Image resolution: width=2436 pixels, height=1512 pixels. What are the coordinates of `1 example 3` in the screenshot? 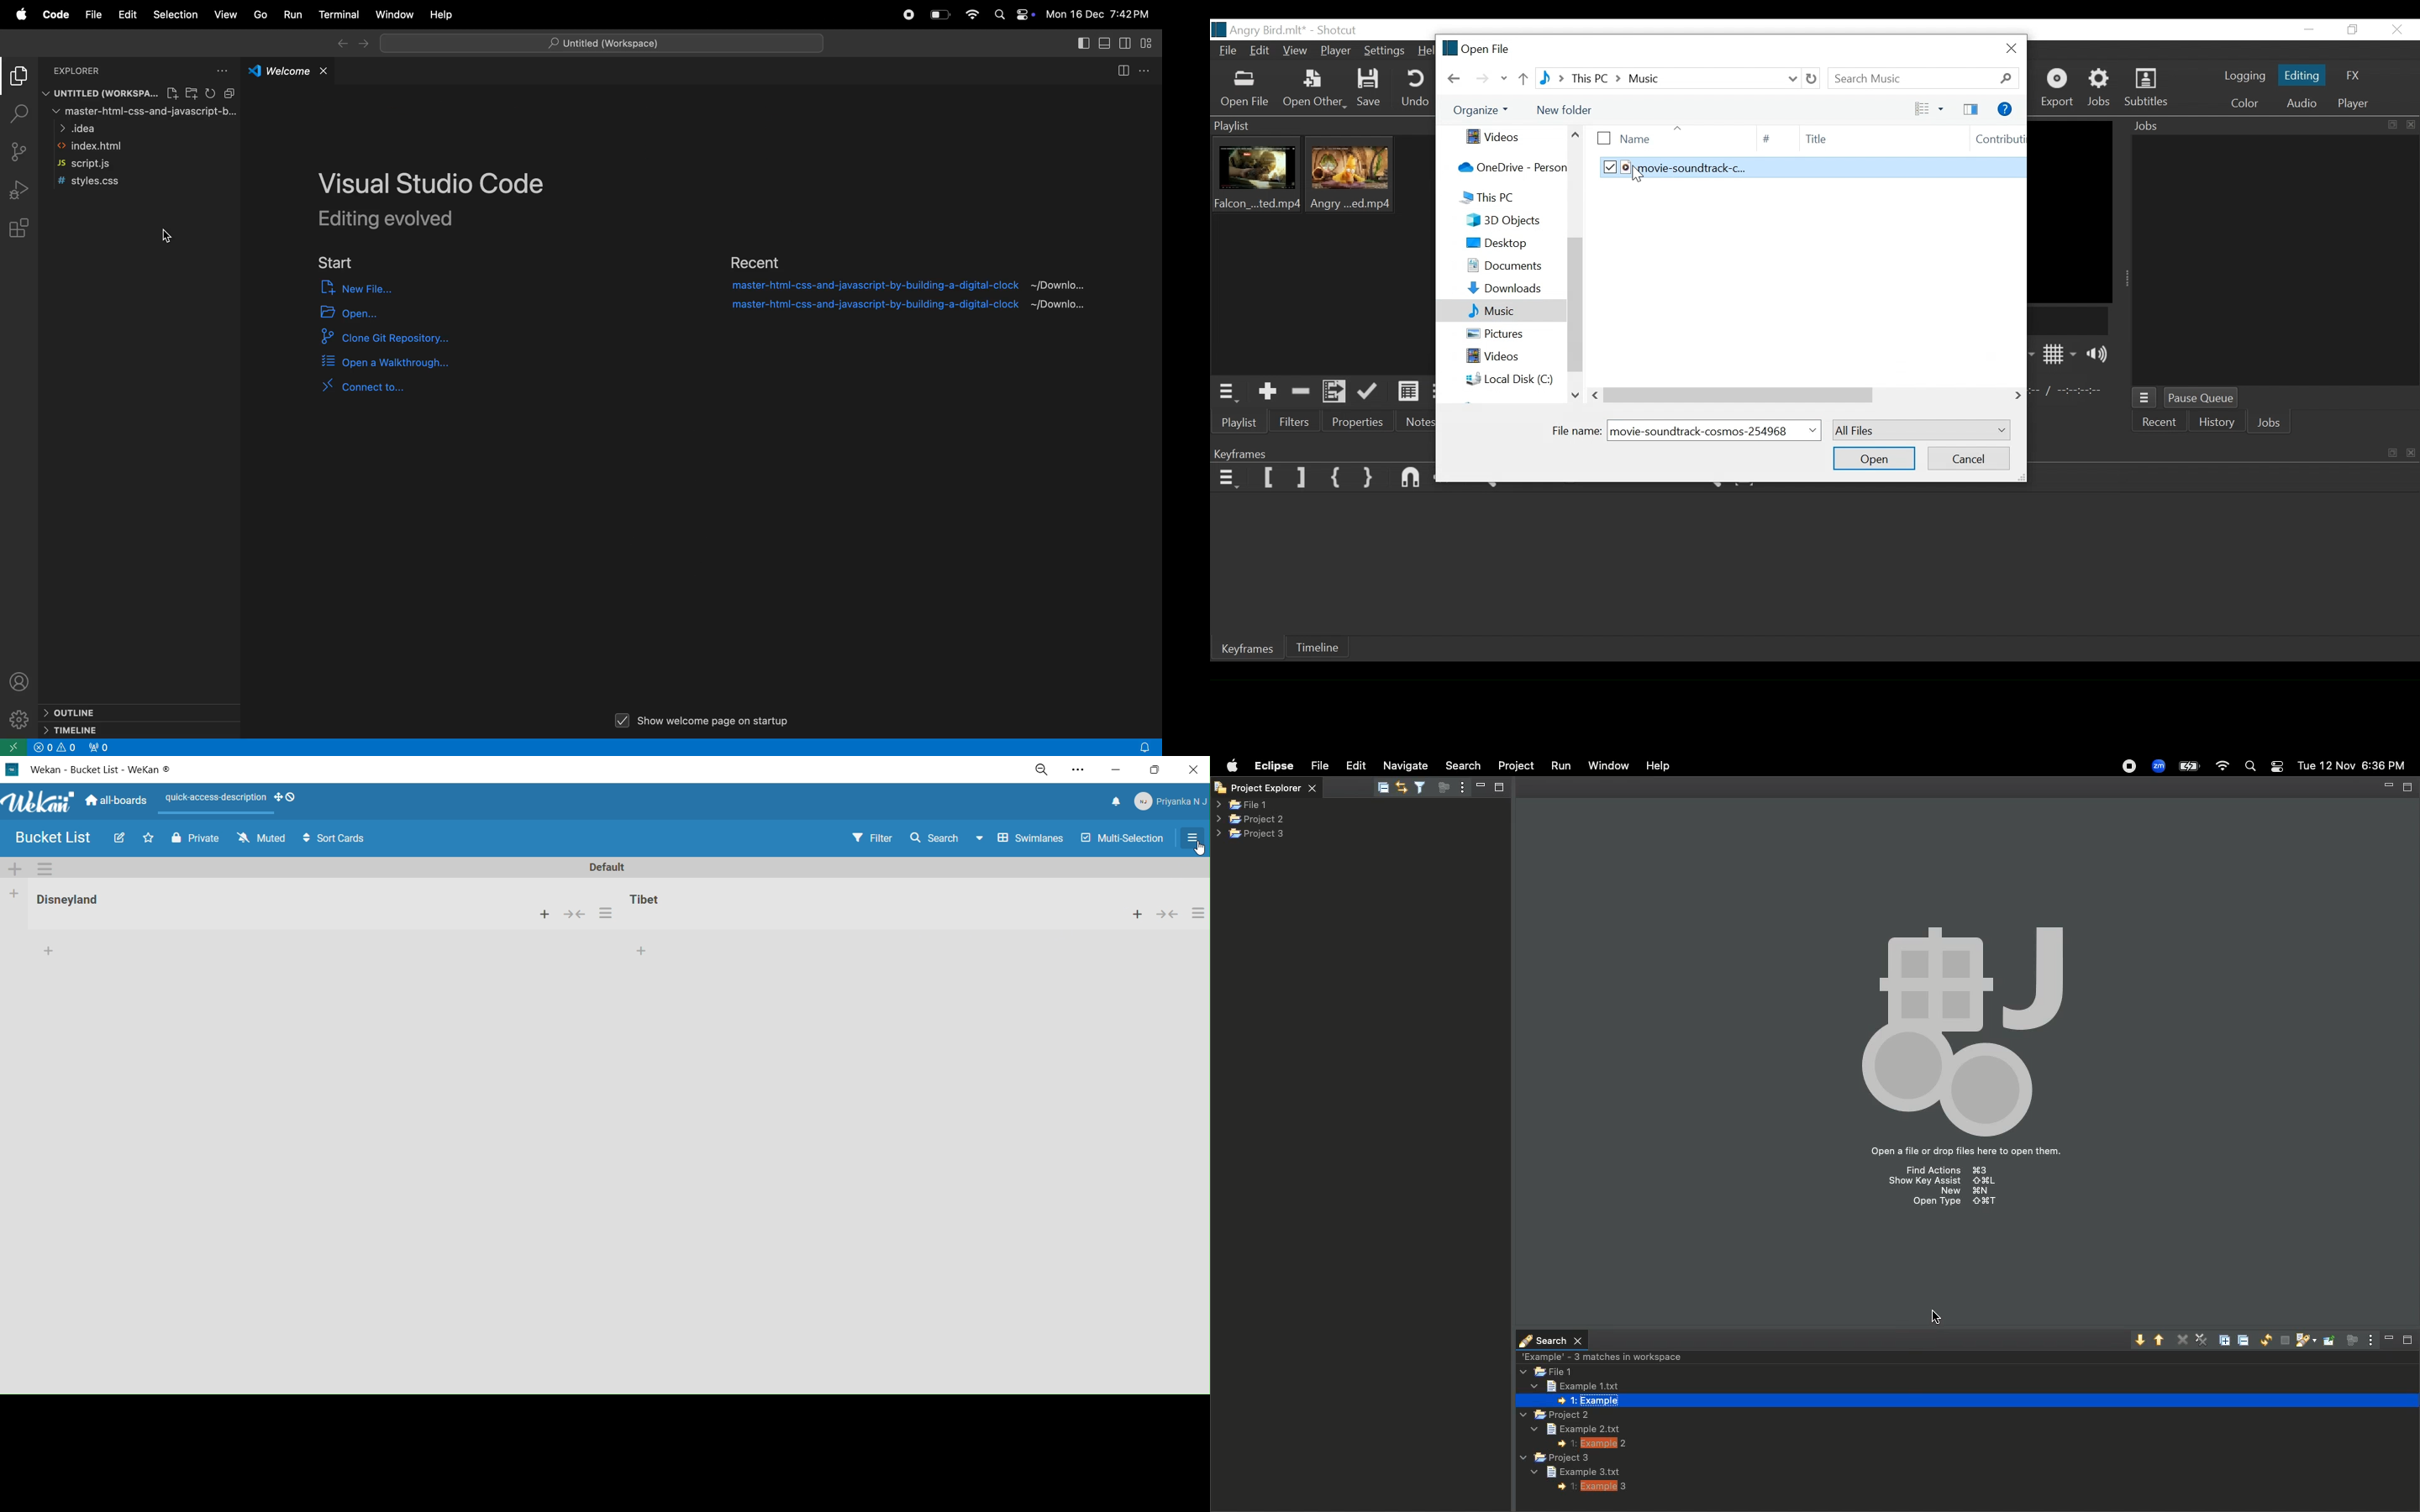 It's located at (1591, 1485).